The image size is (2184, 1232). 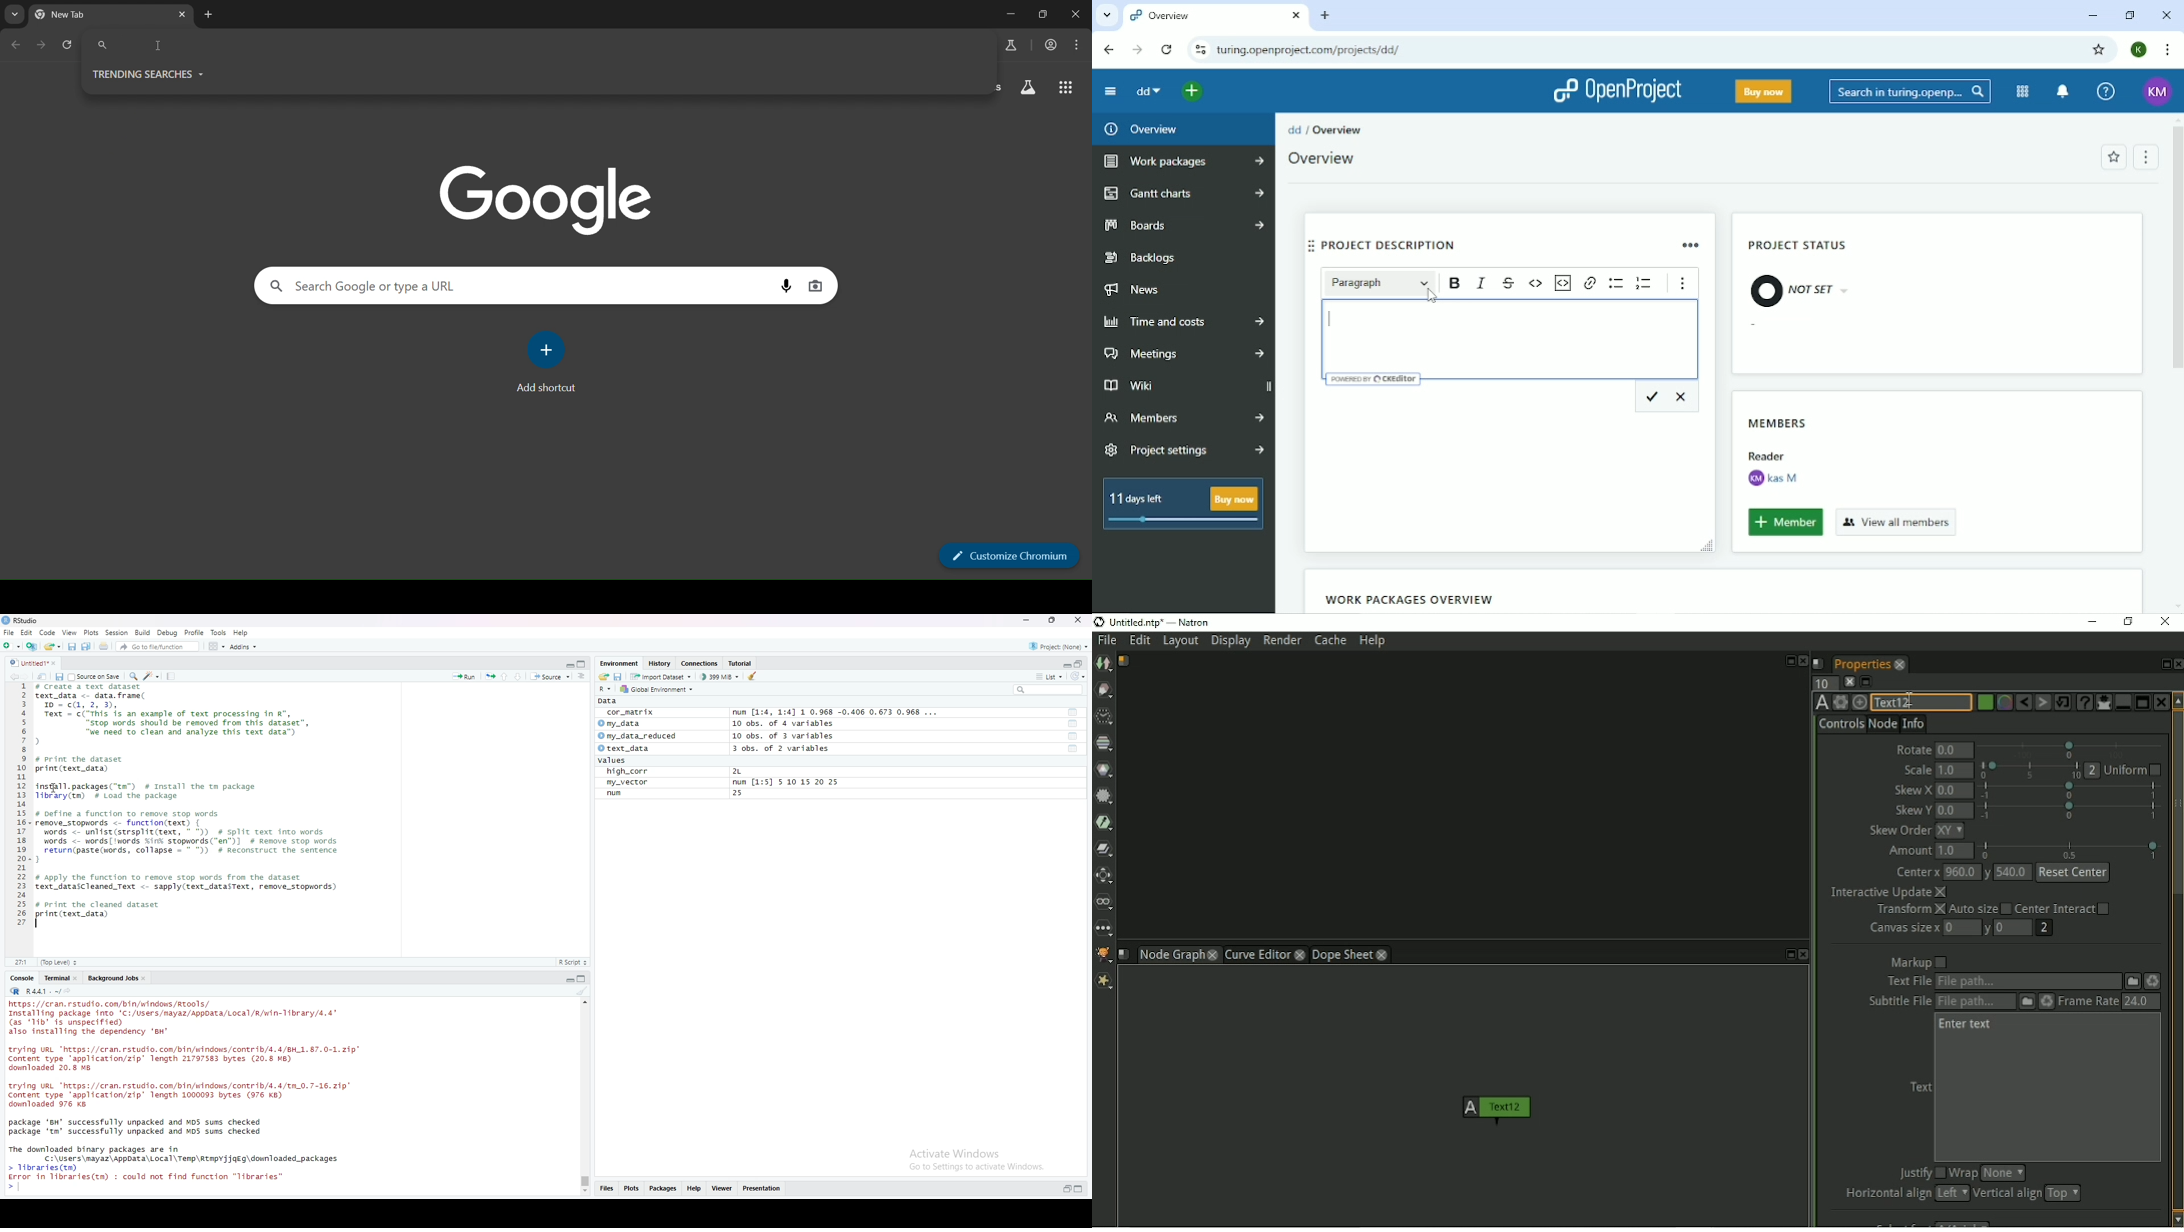 What do you see at coordinates (1919, 1087) in the screenshot?
I see `Text` at bounding box center [1919, 1087].